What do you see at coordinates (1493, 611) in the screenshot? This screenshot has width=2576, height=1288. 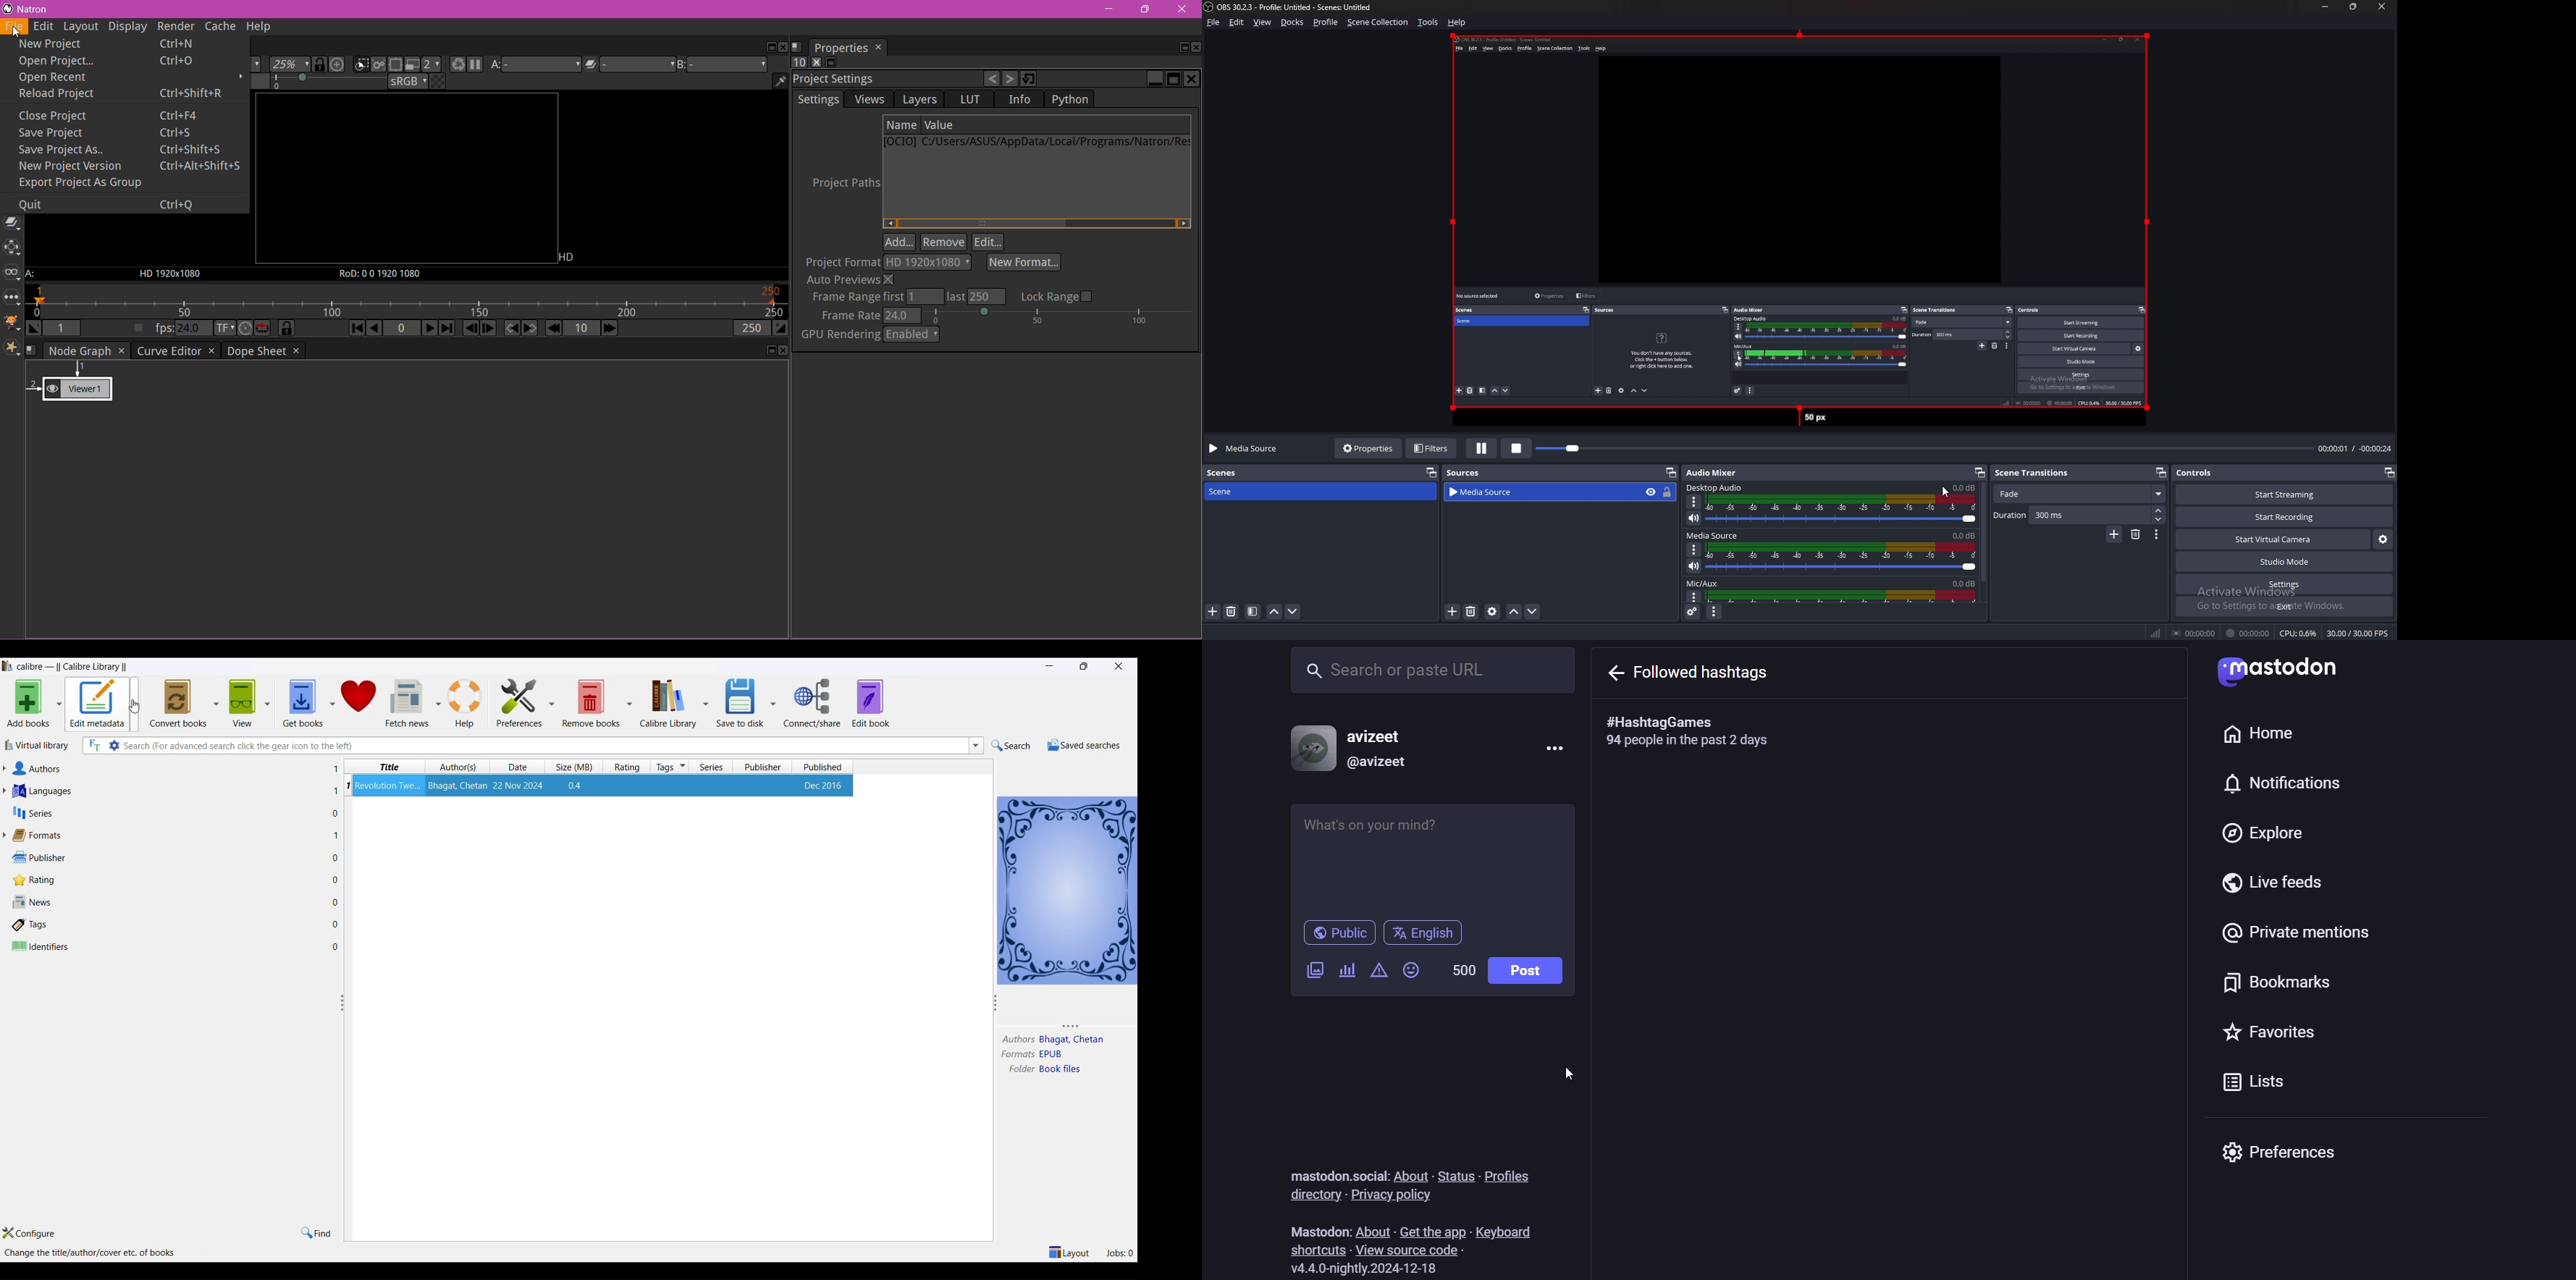 I see `Sources settings` at bounding box center [1493, 611].